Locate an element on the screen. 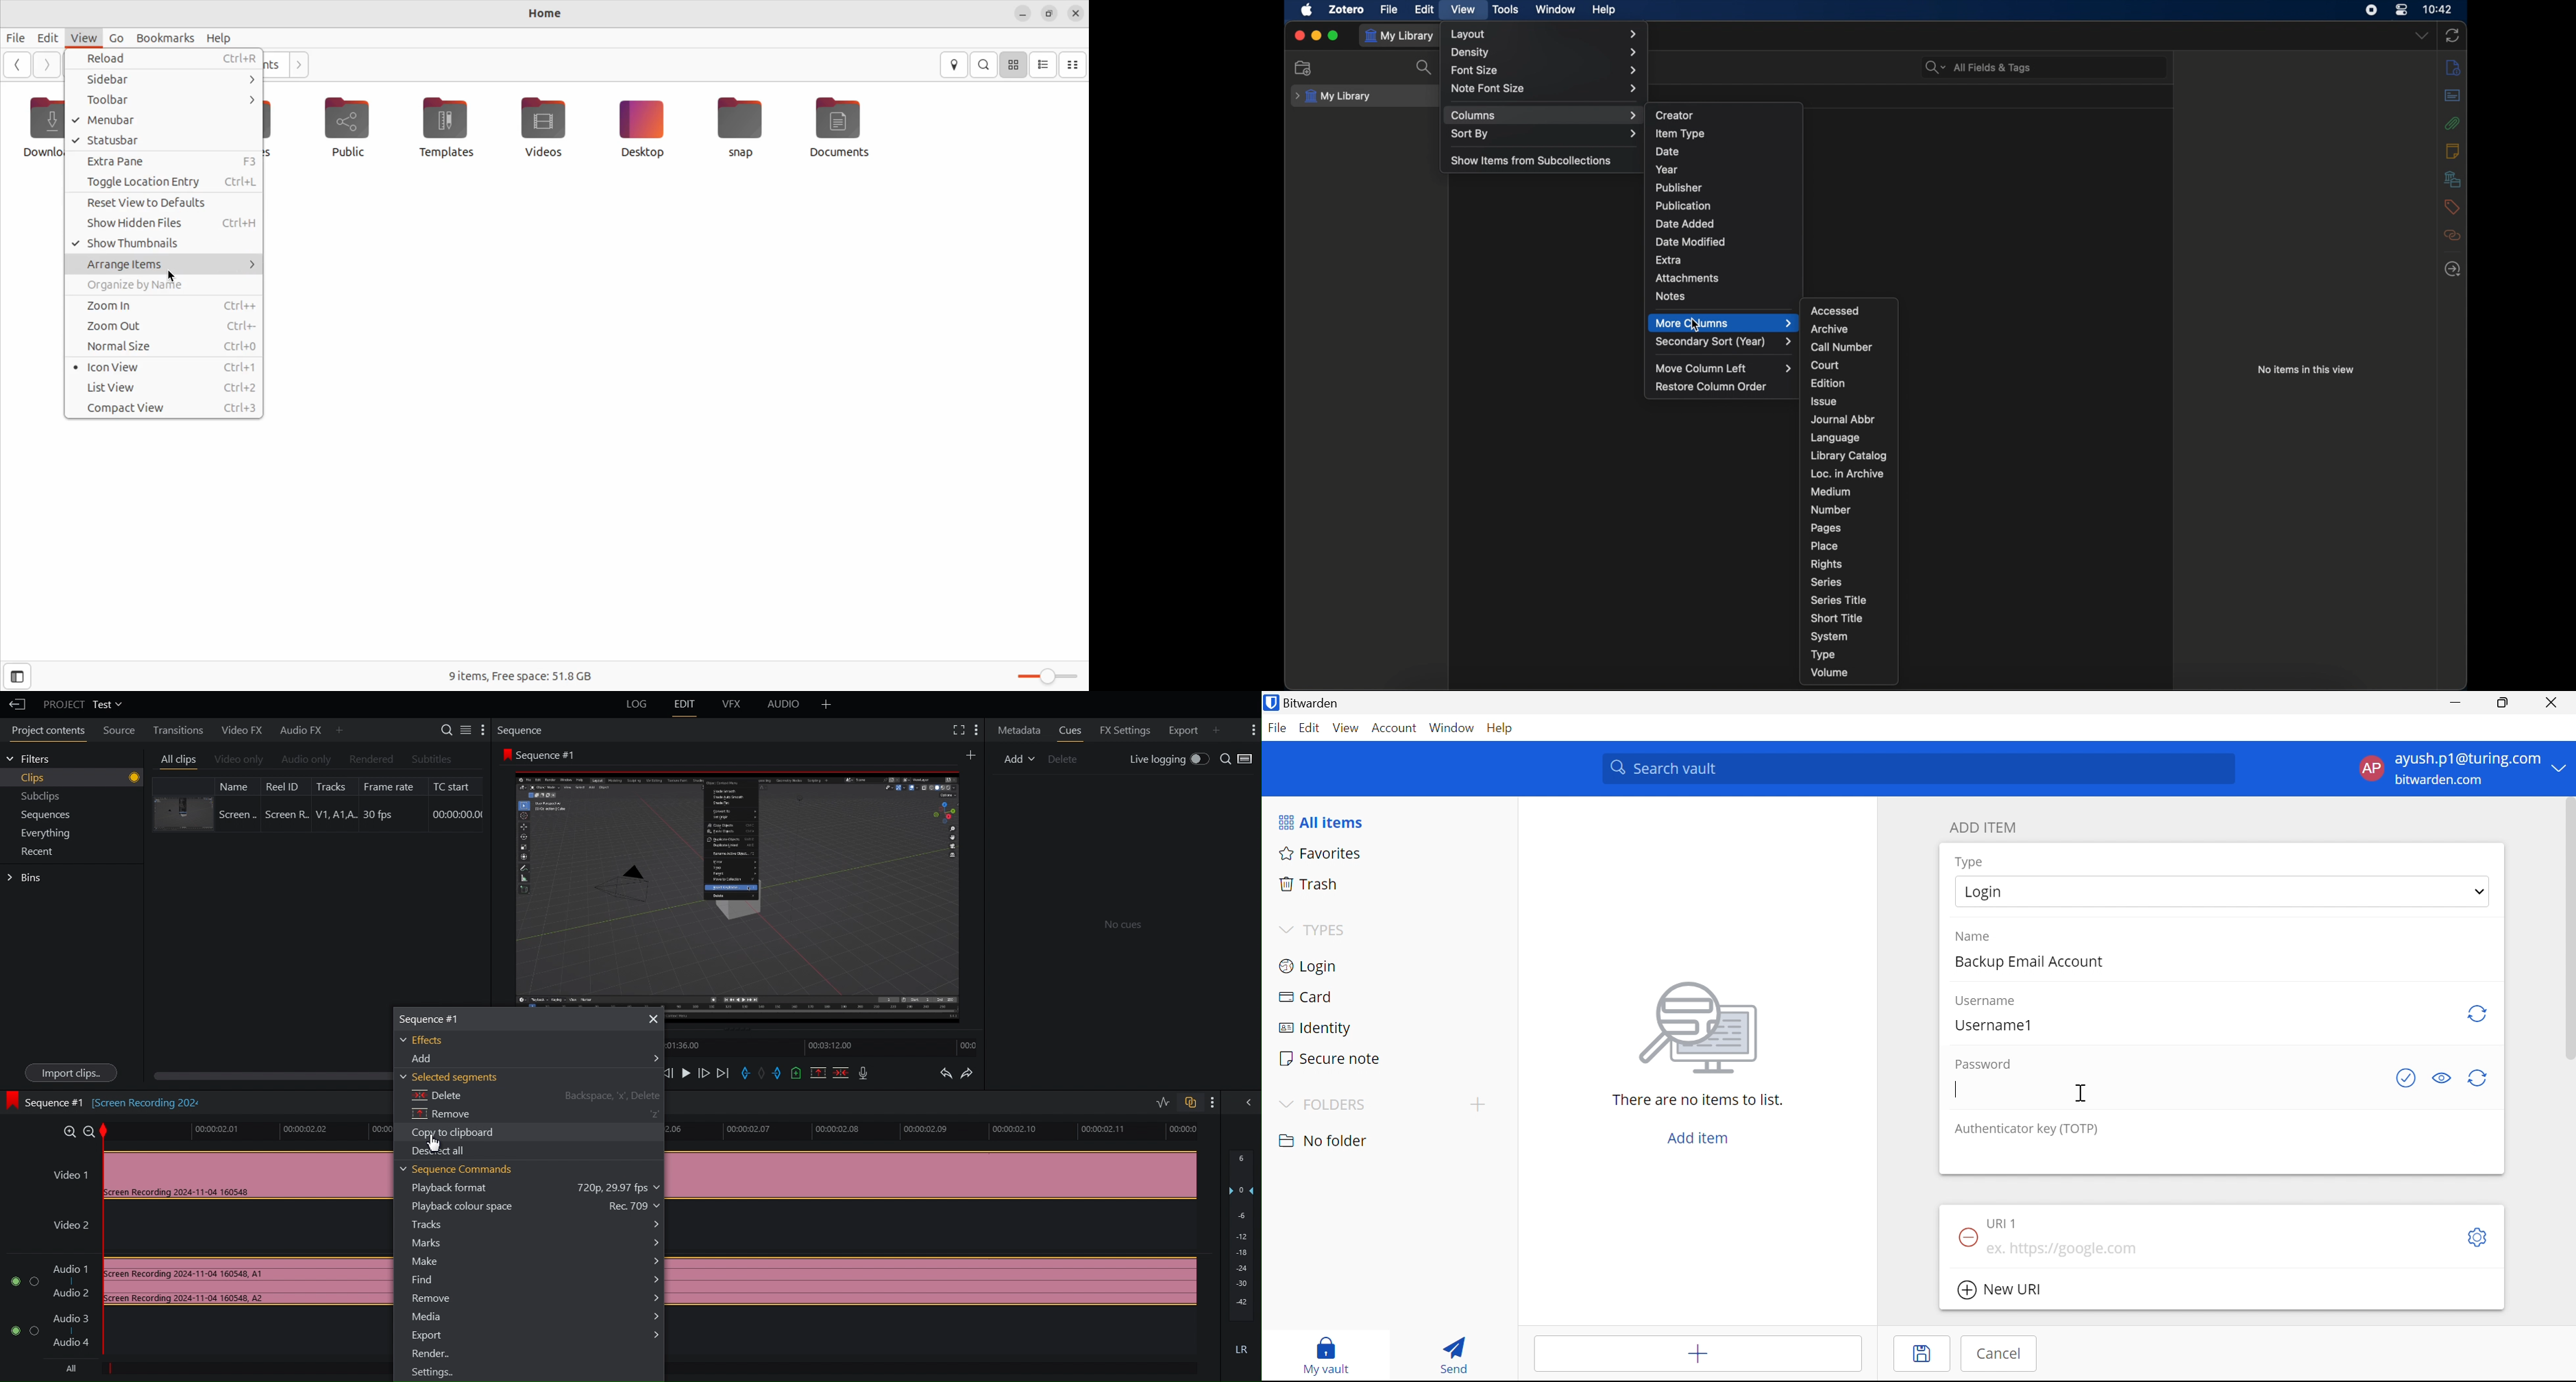 This screenshot has width=2576, height=1400. Hide is located at coordinates (1246, 1103).